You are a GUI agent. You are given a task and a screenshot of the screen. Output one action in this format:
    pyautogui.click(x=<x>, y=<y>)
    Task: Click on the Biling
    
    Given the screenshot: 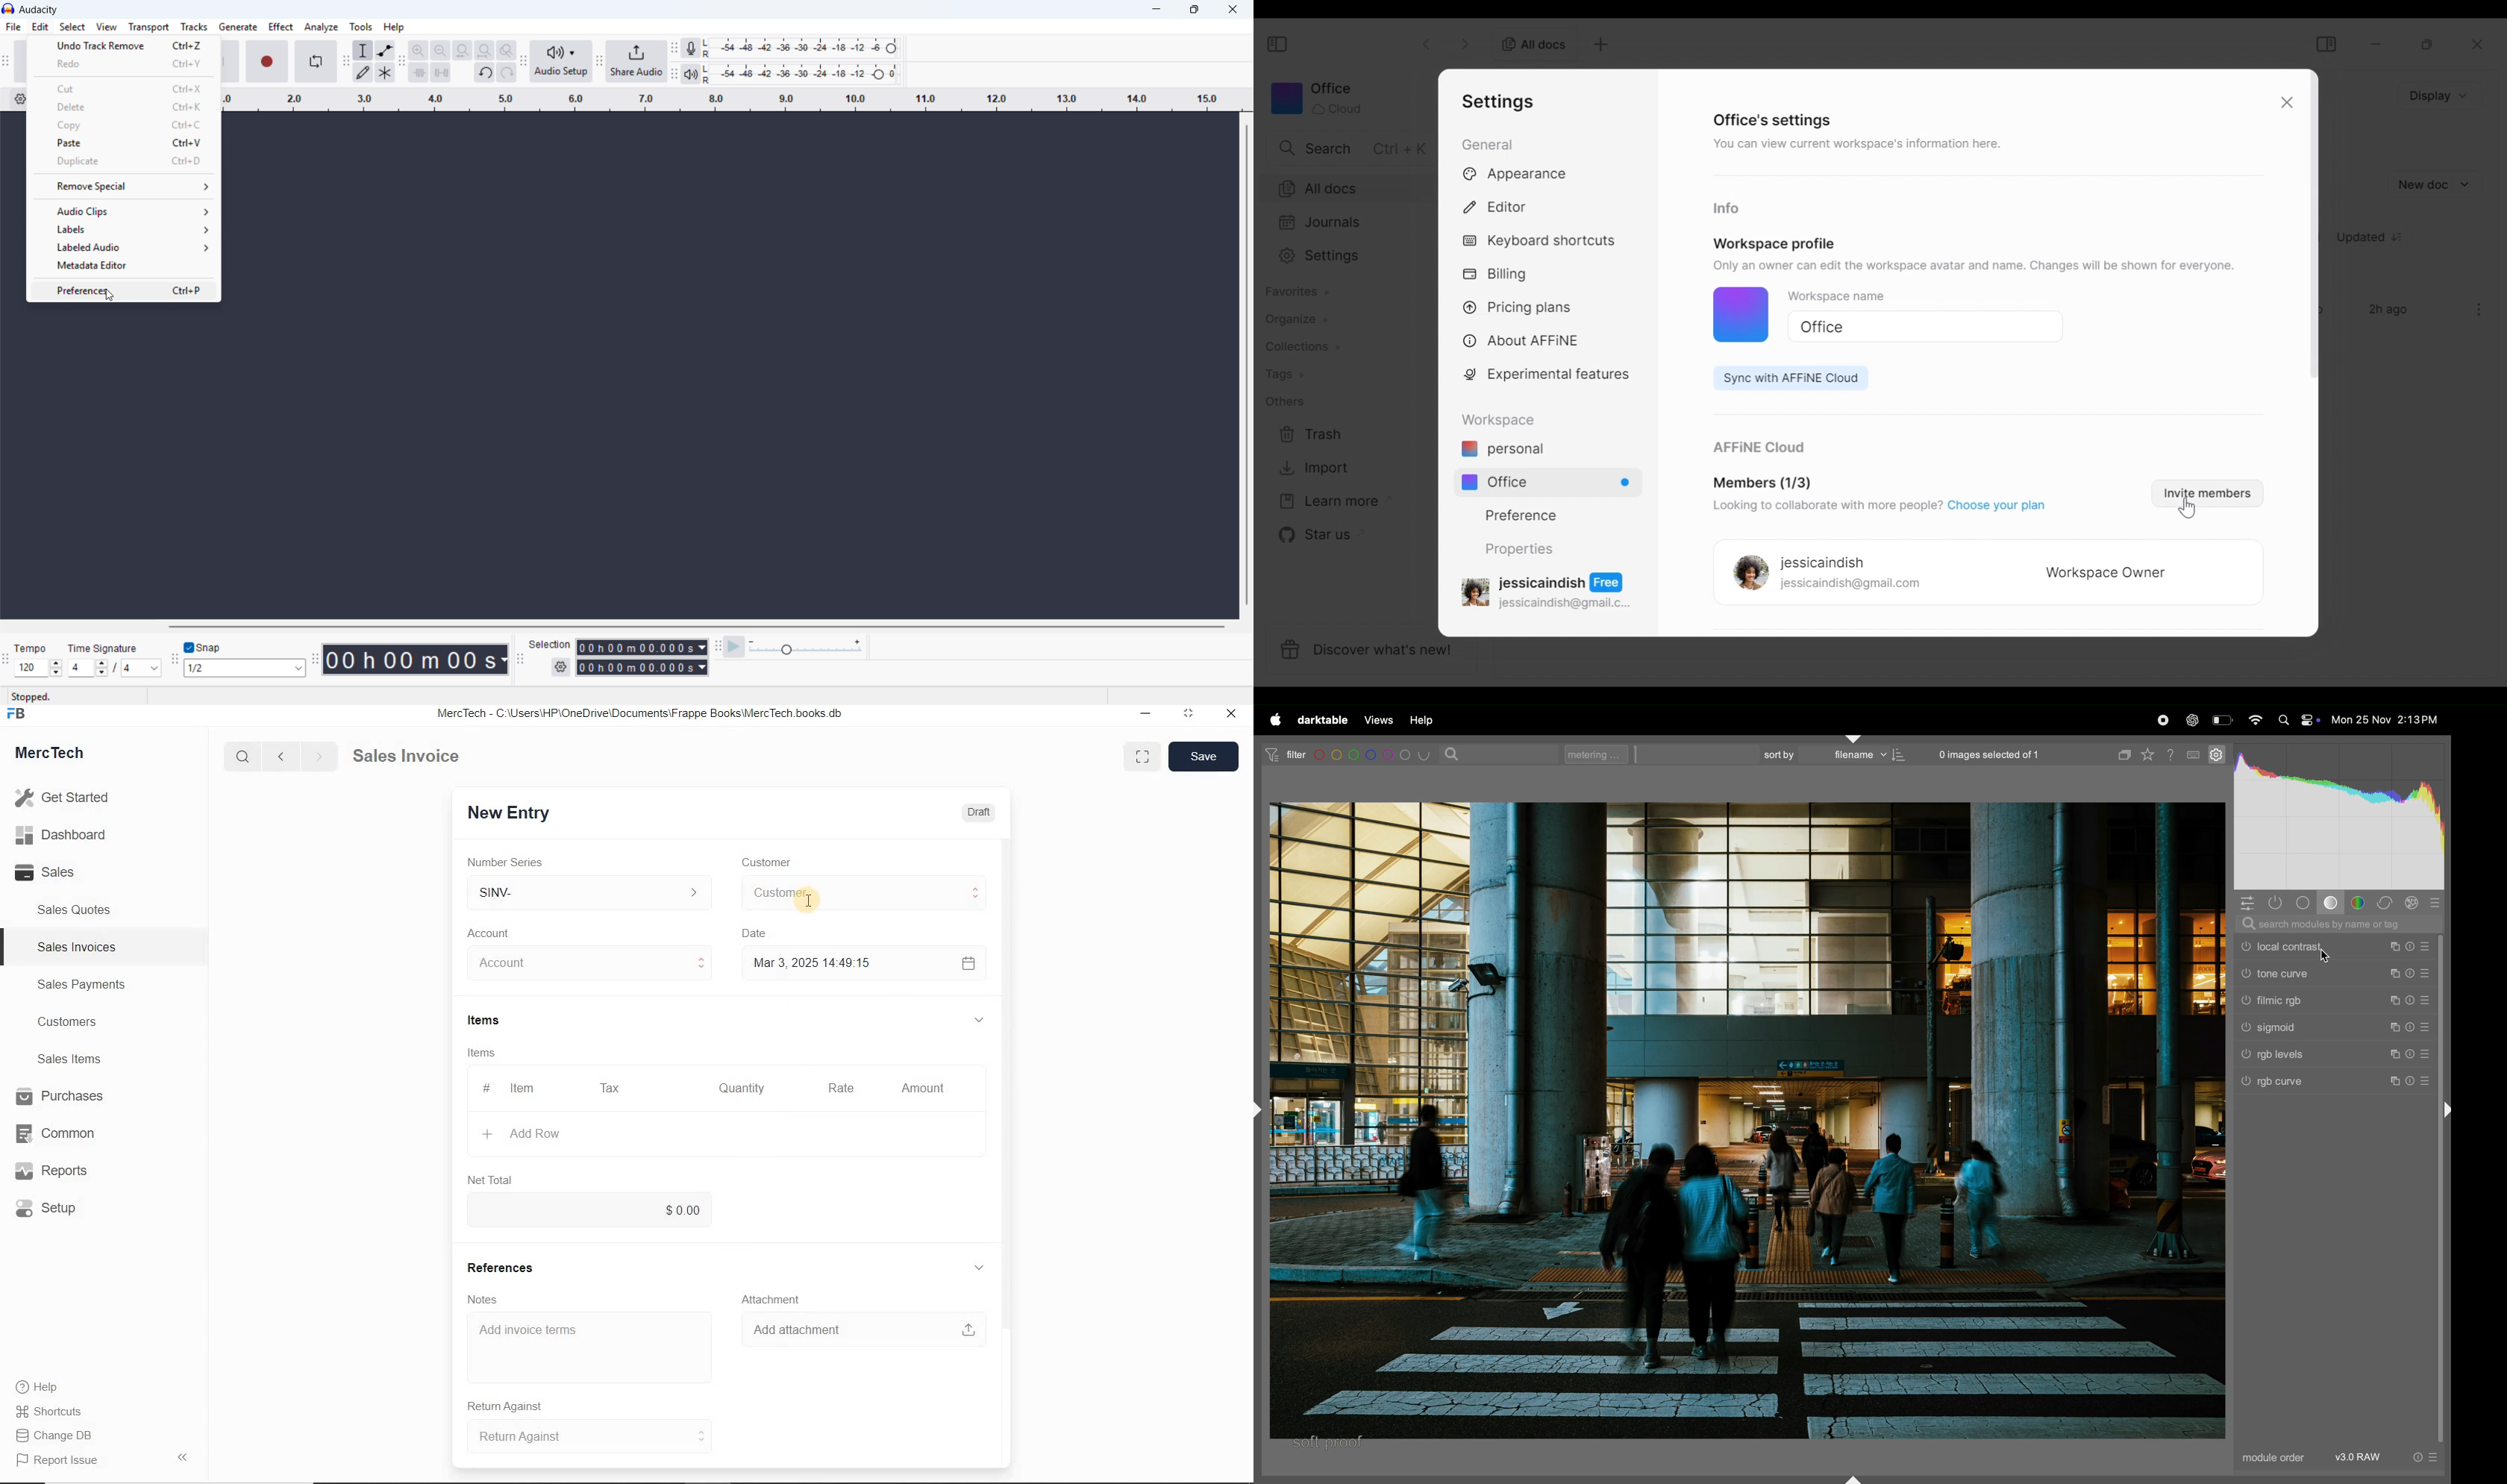 What is the action you would take?
    pyautogui.click(x=1498, y=275)
    